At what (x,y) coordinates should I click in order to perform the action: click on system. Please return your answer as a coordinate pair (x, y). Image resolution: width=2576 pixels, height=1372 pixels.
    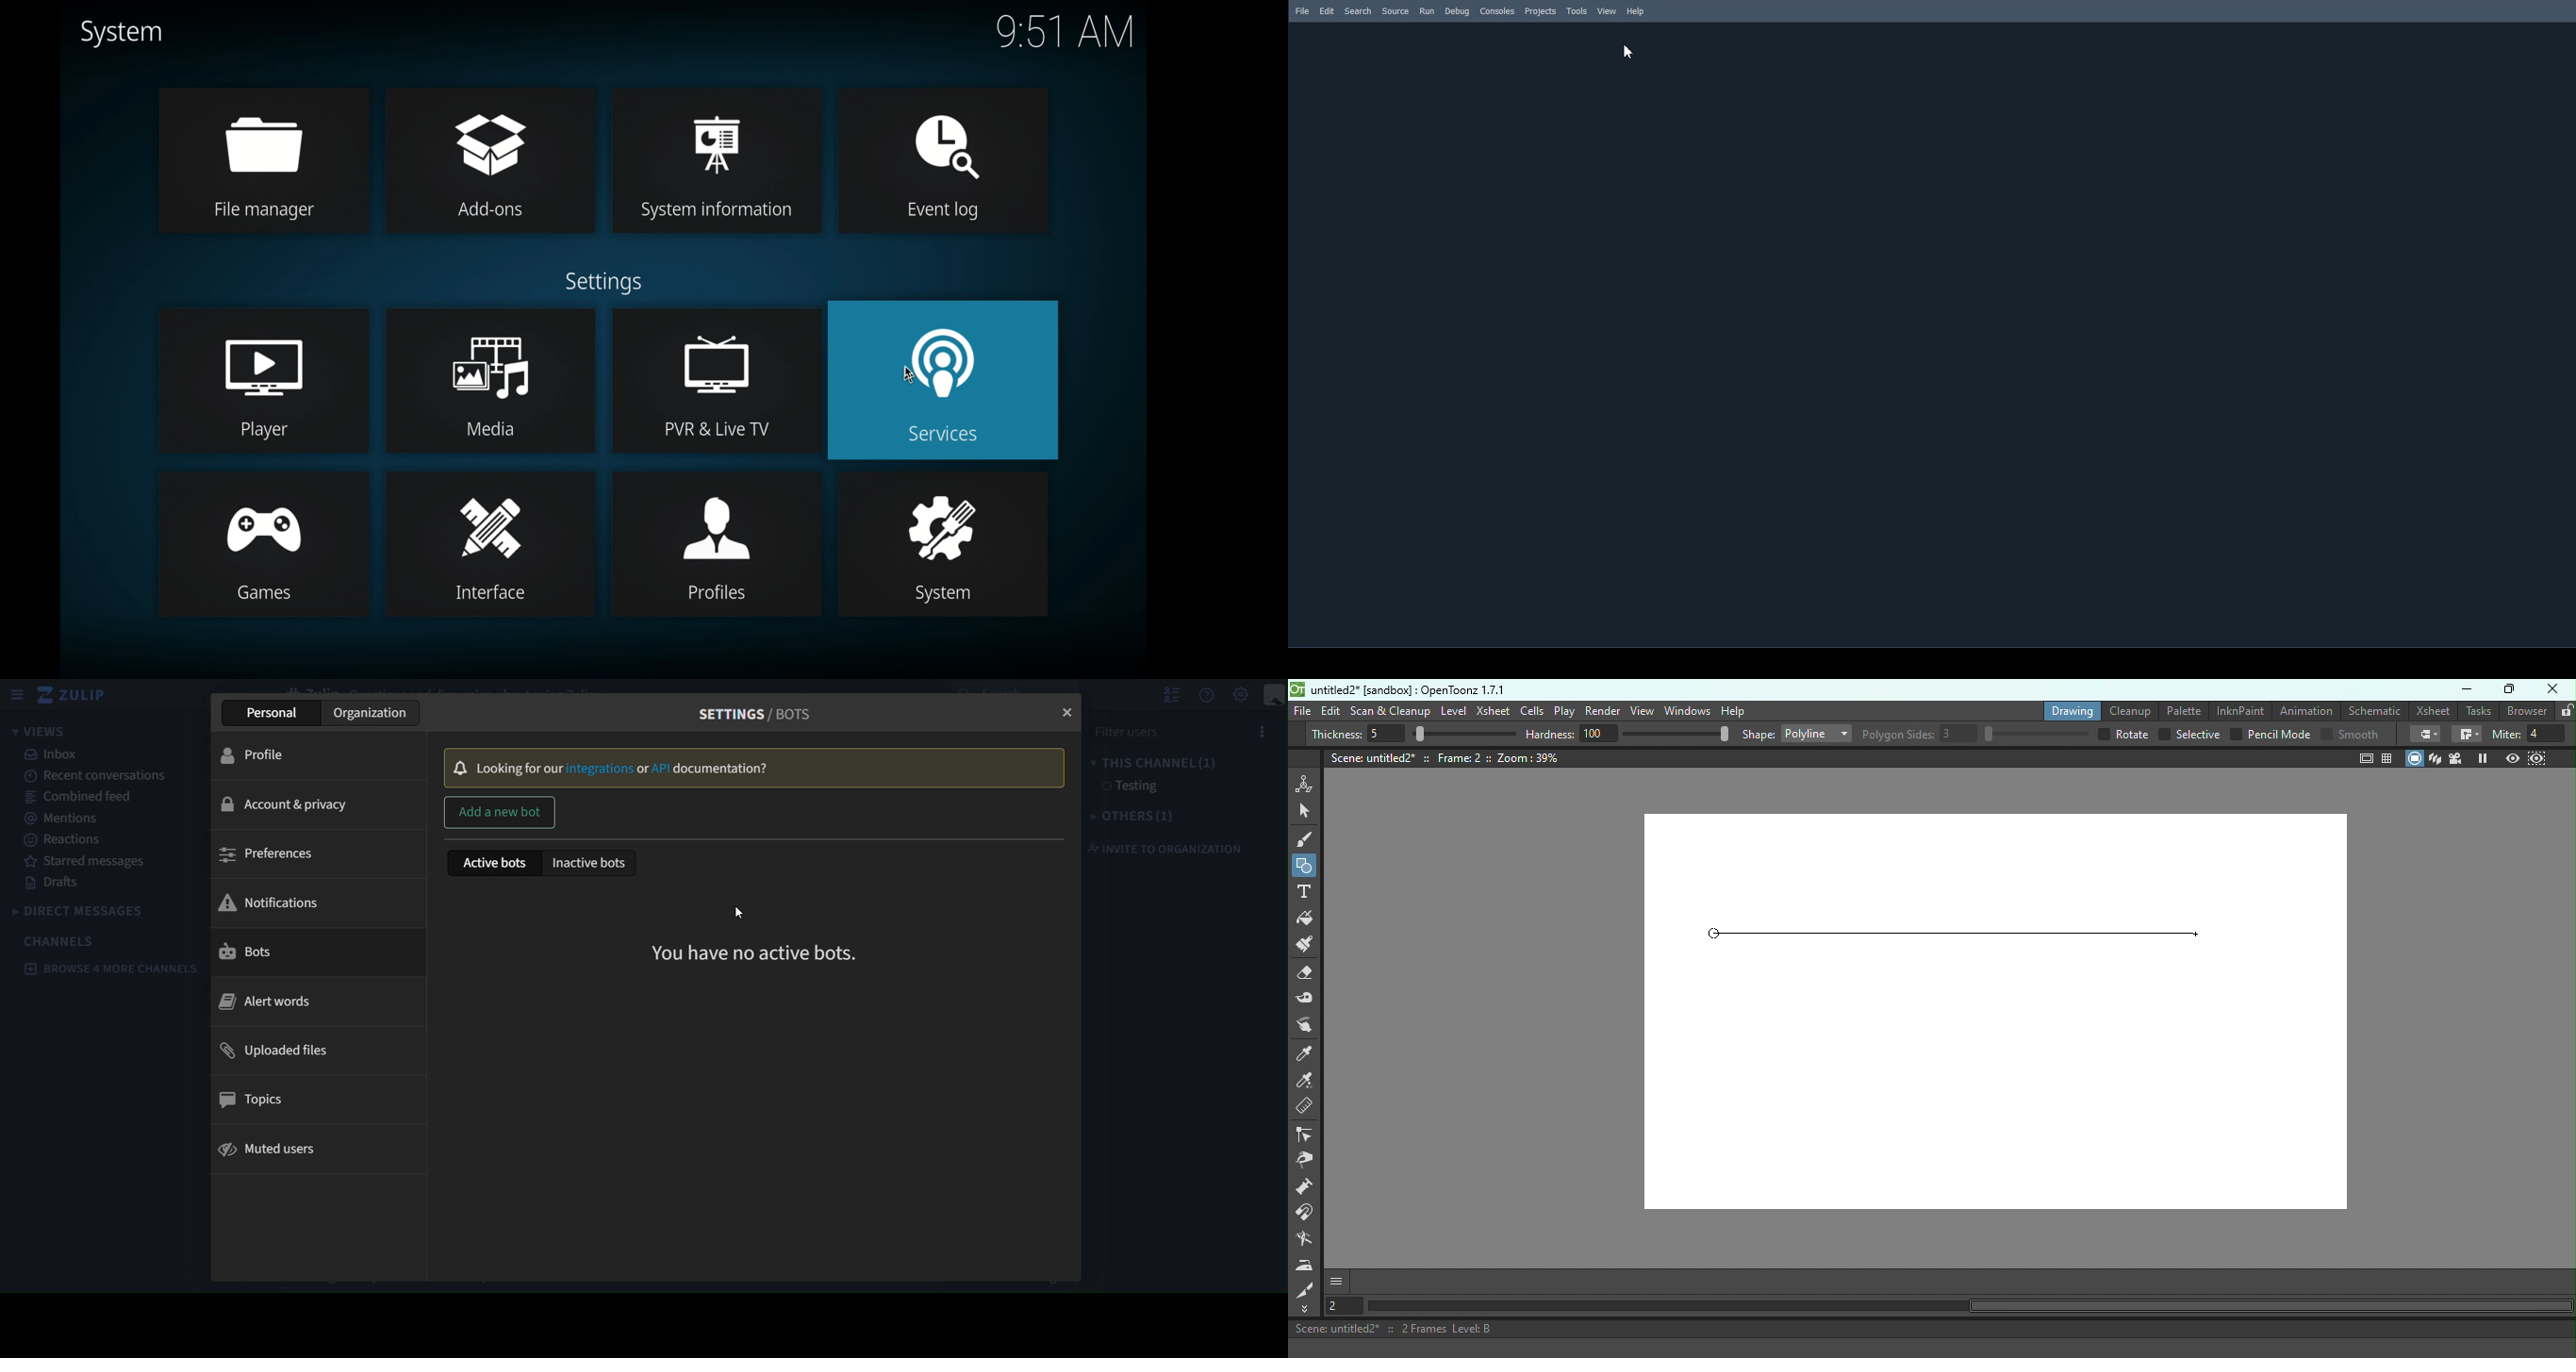
    Looking at the image, I should click on (943, 544).